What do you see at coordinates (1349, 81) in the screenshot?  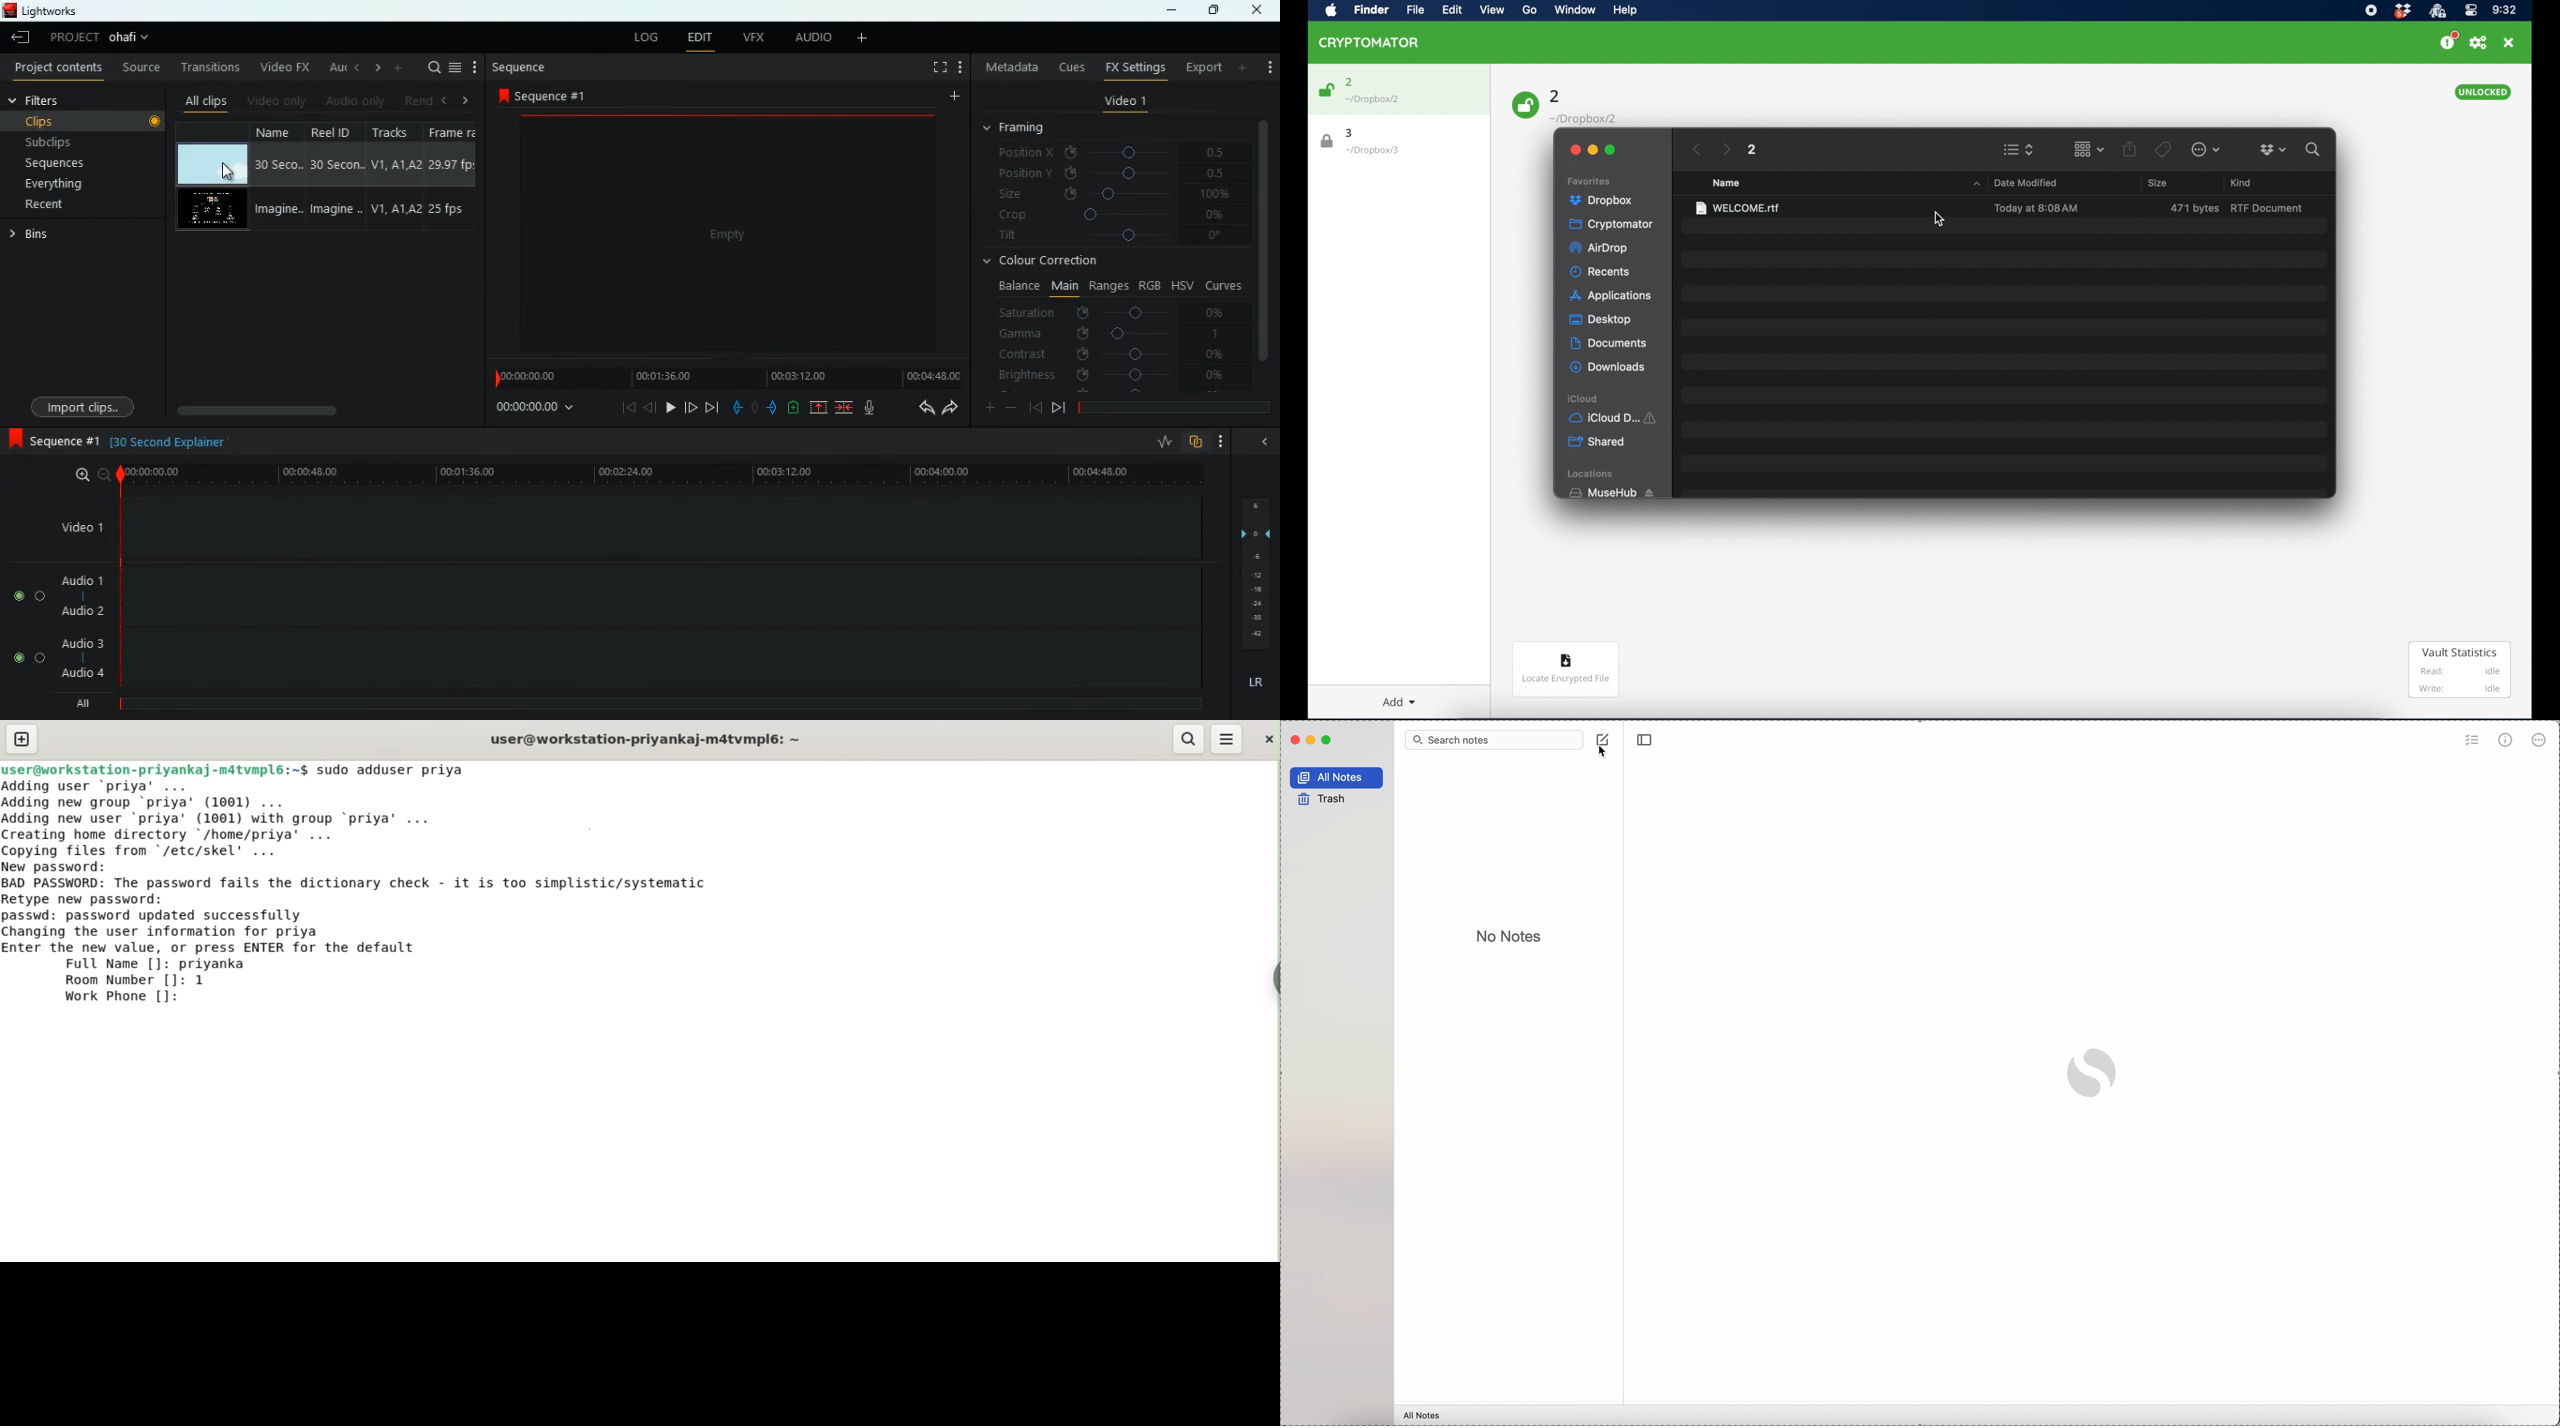 I see `2` at bounding box center [1349, 81].